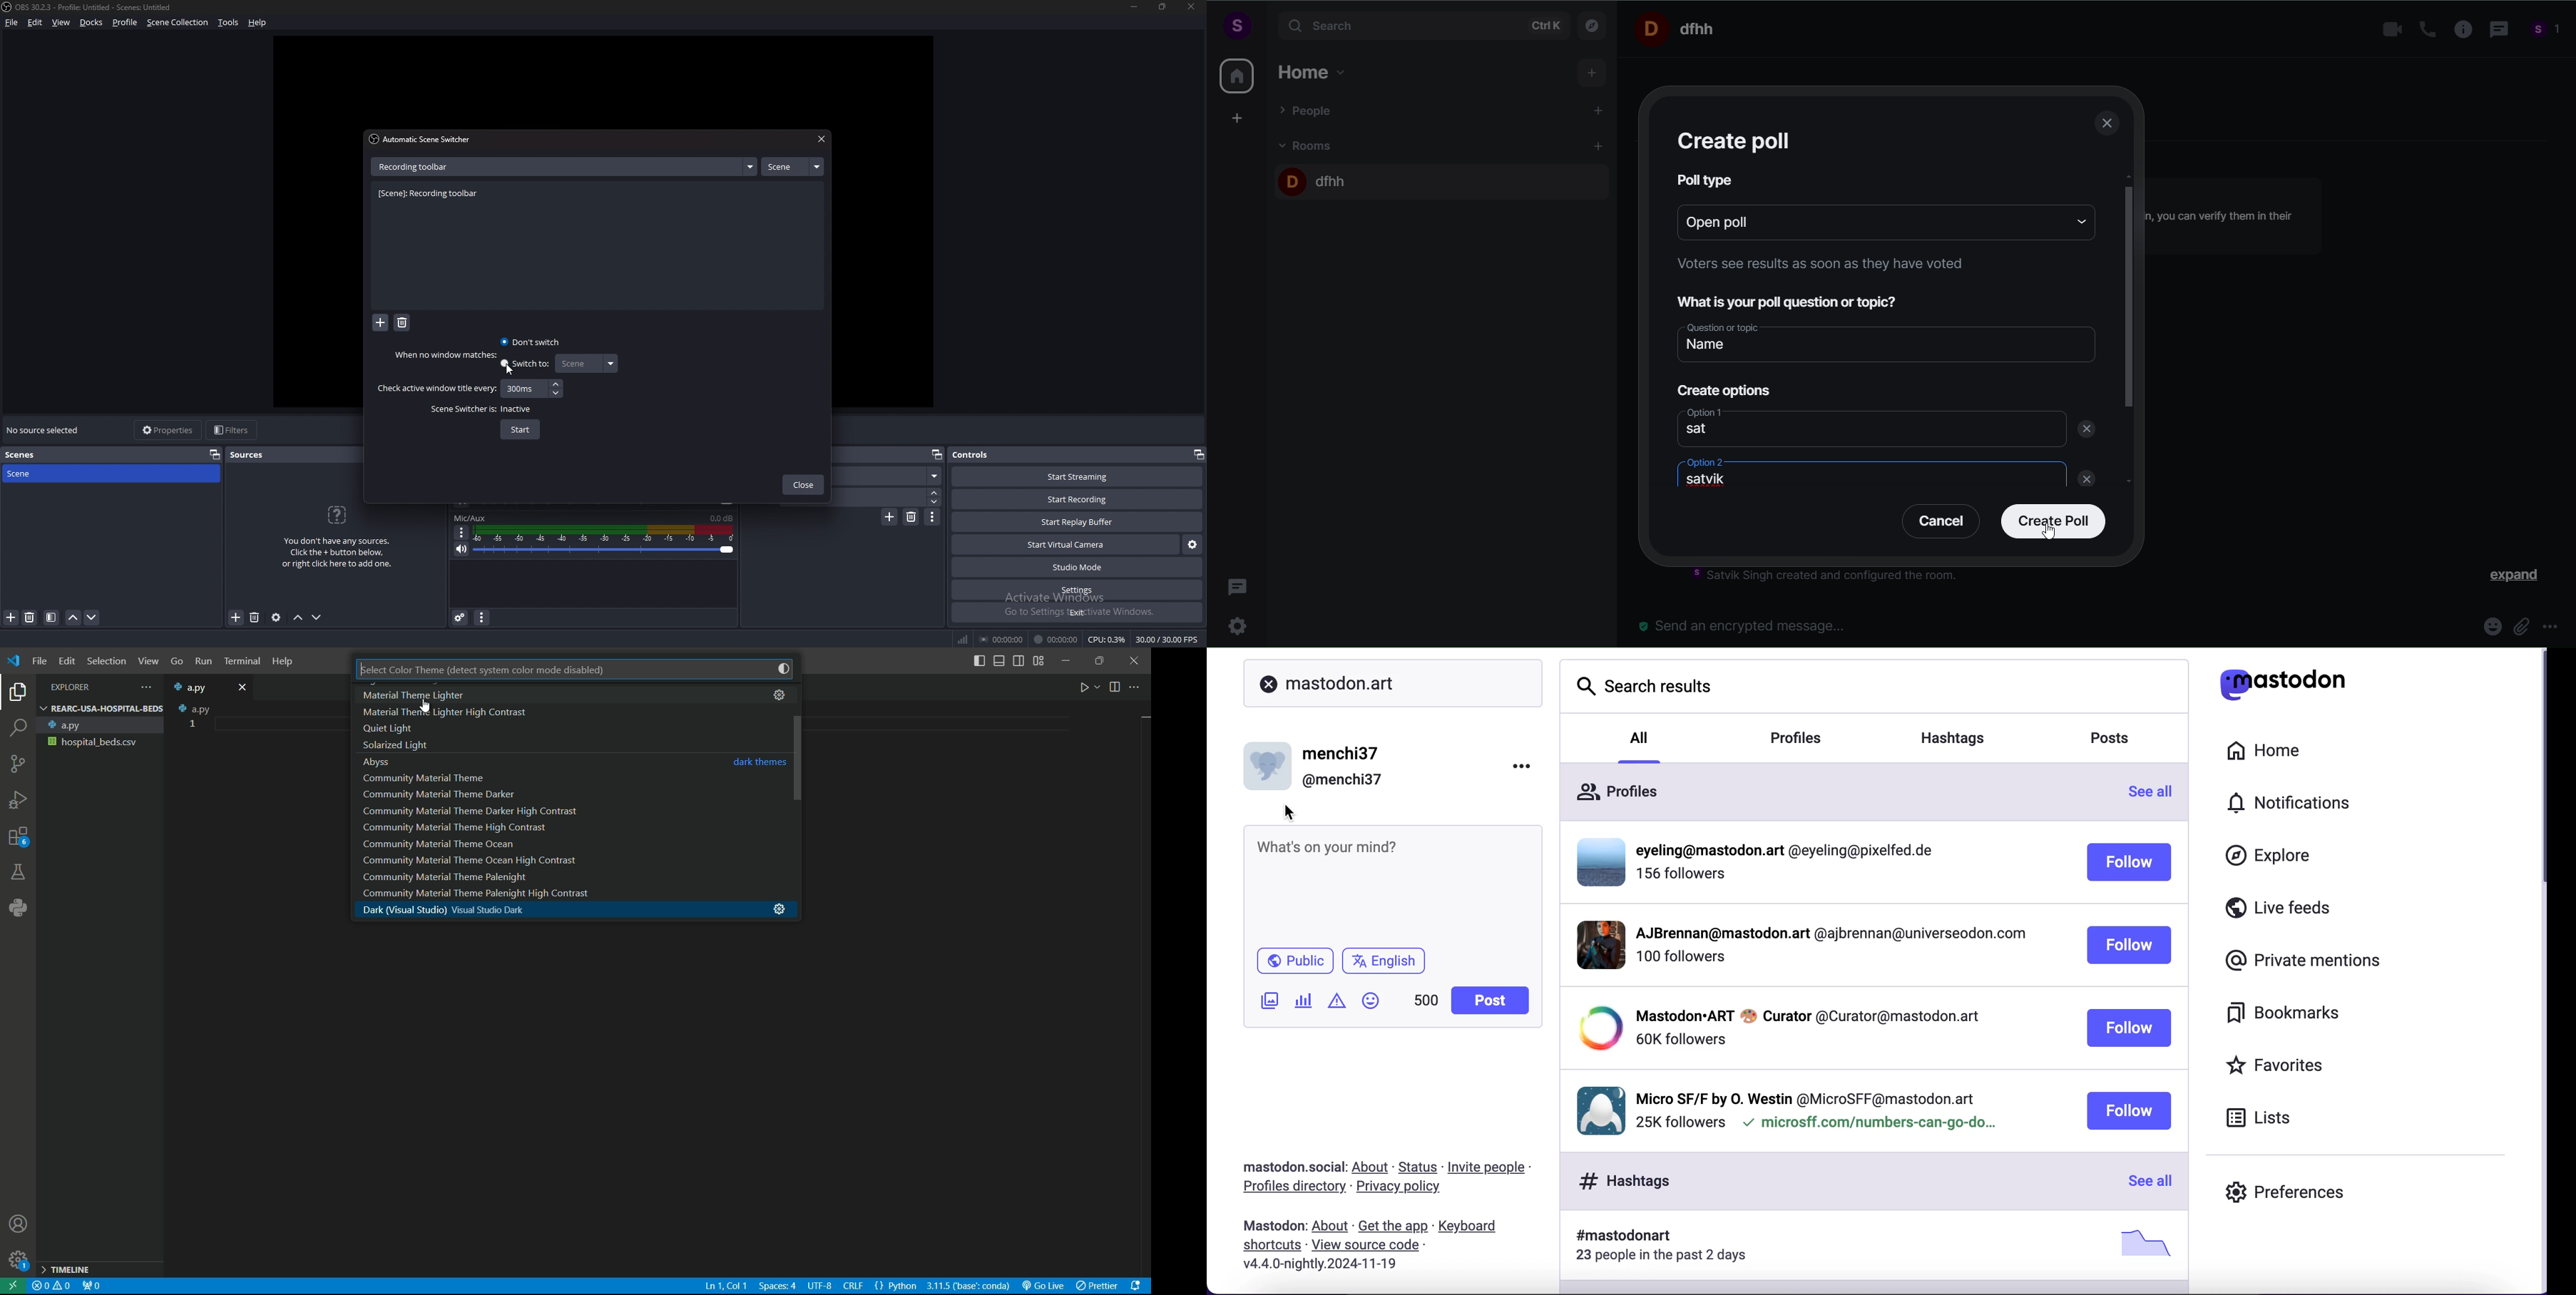 The image size is (2576, 1316). Describe the element at coordinates (1134, 6) in the screenshot. I see `minimize` at that location.